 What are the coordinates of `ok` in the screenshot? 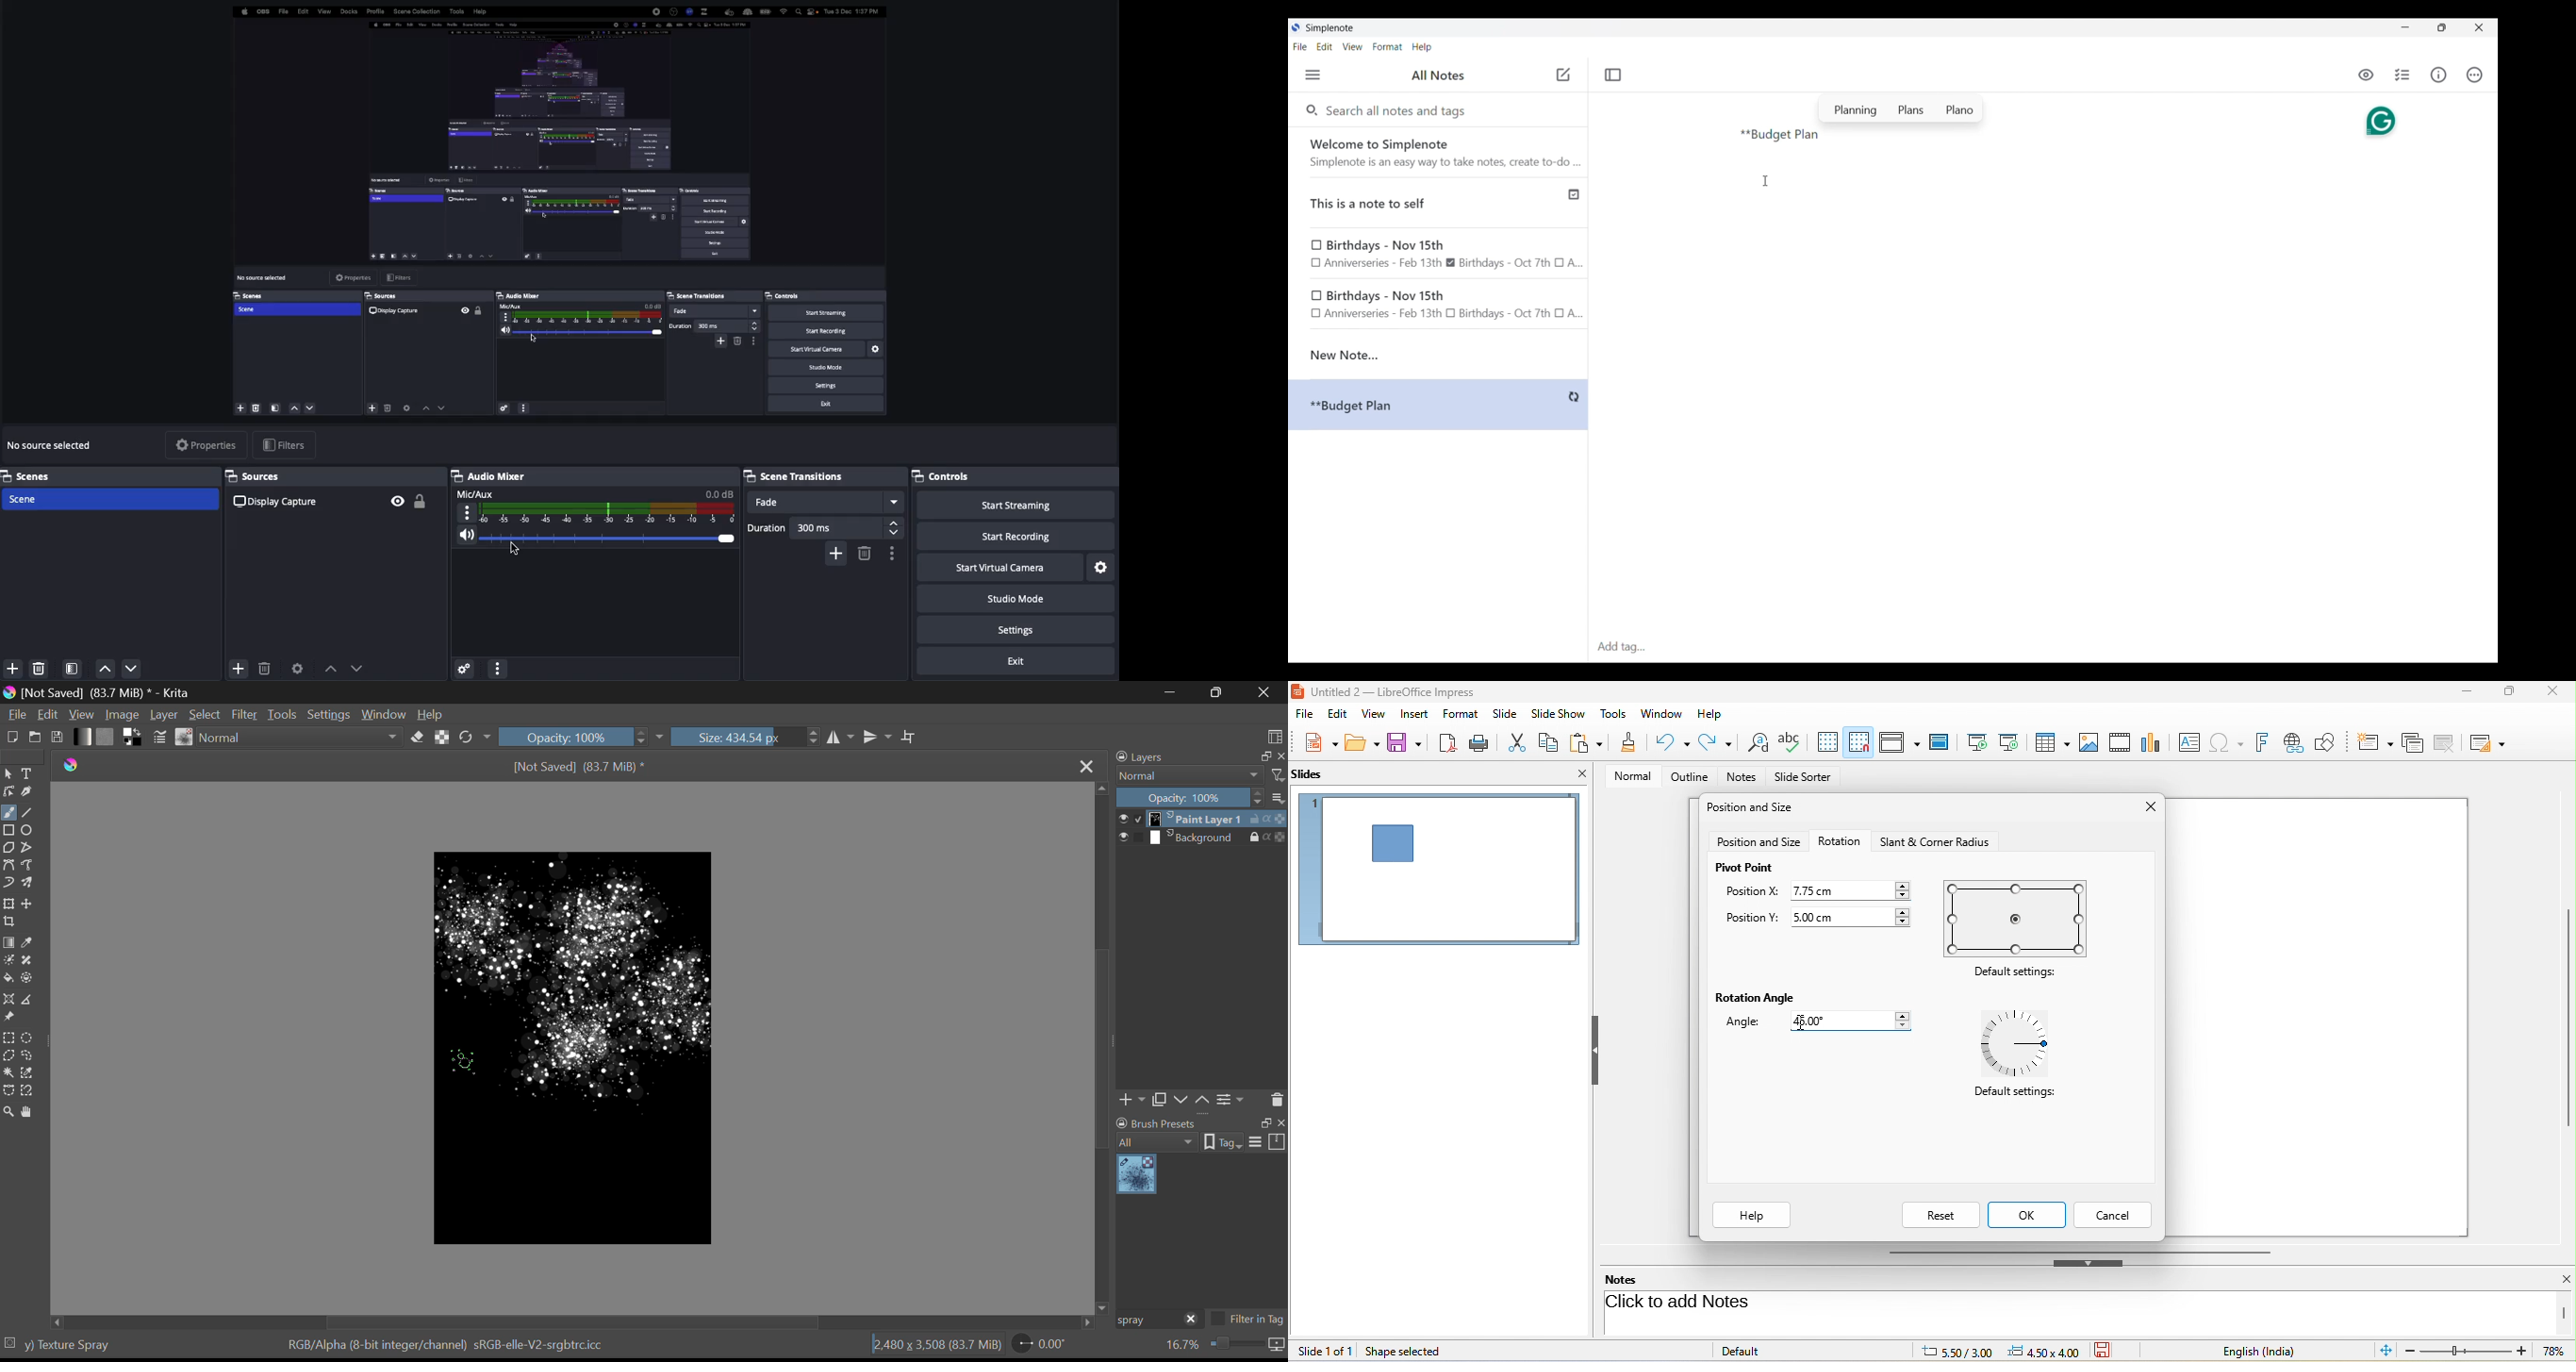 It's located at (2029, 1215).